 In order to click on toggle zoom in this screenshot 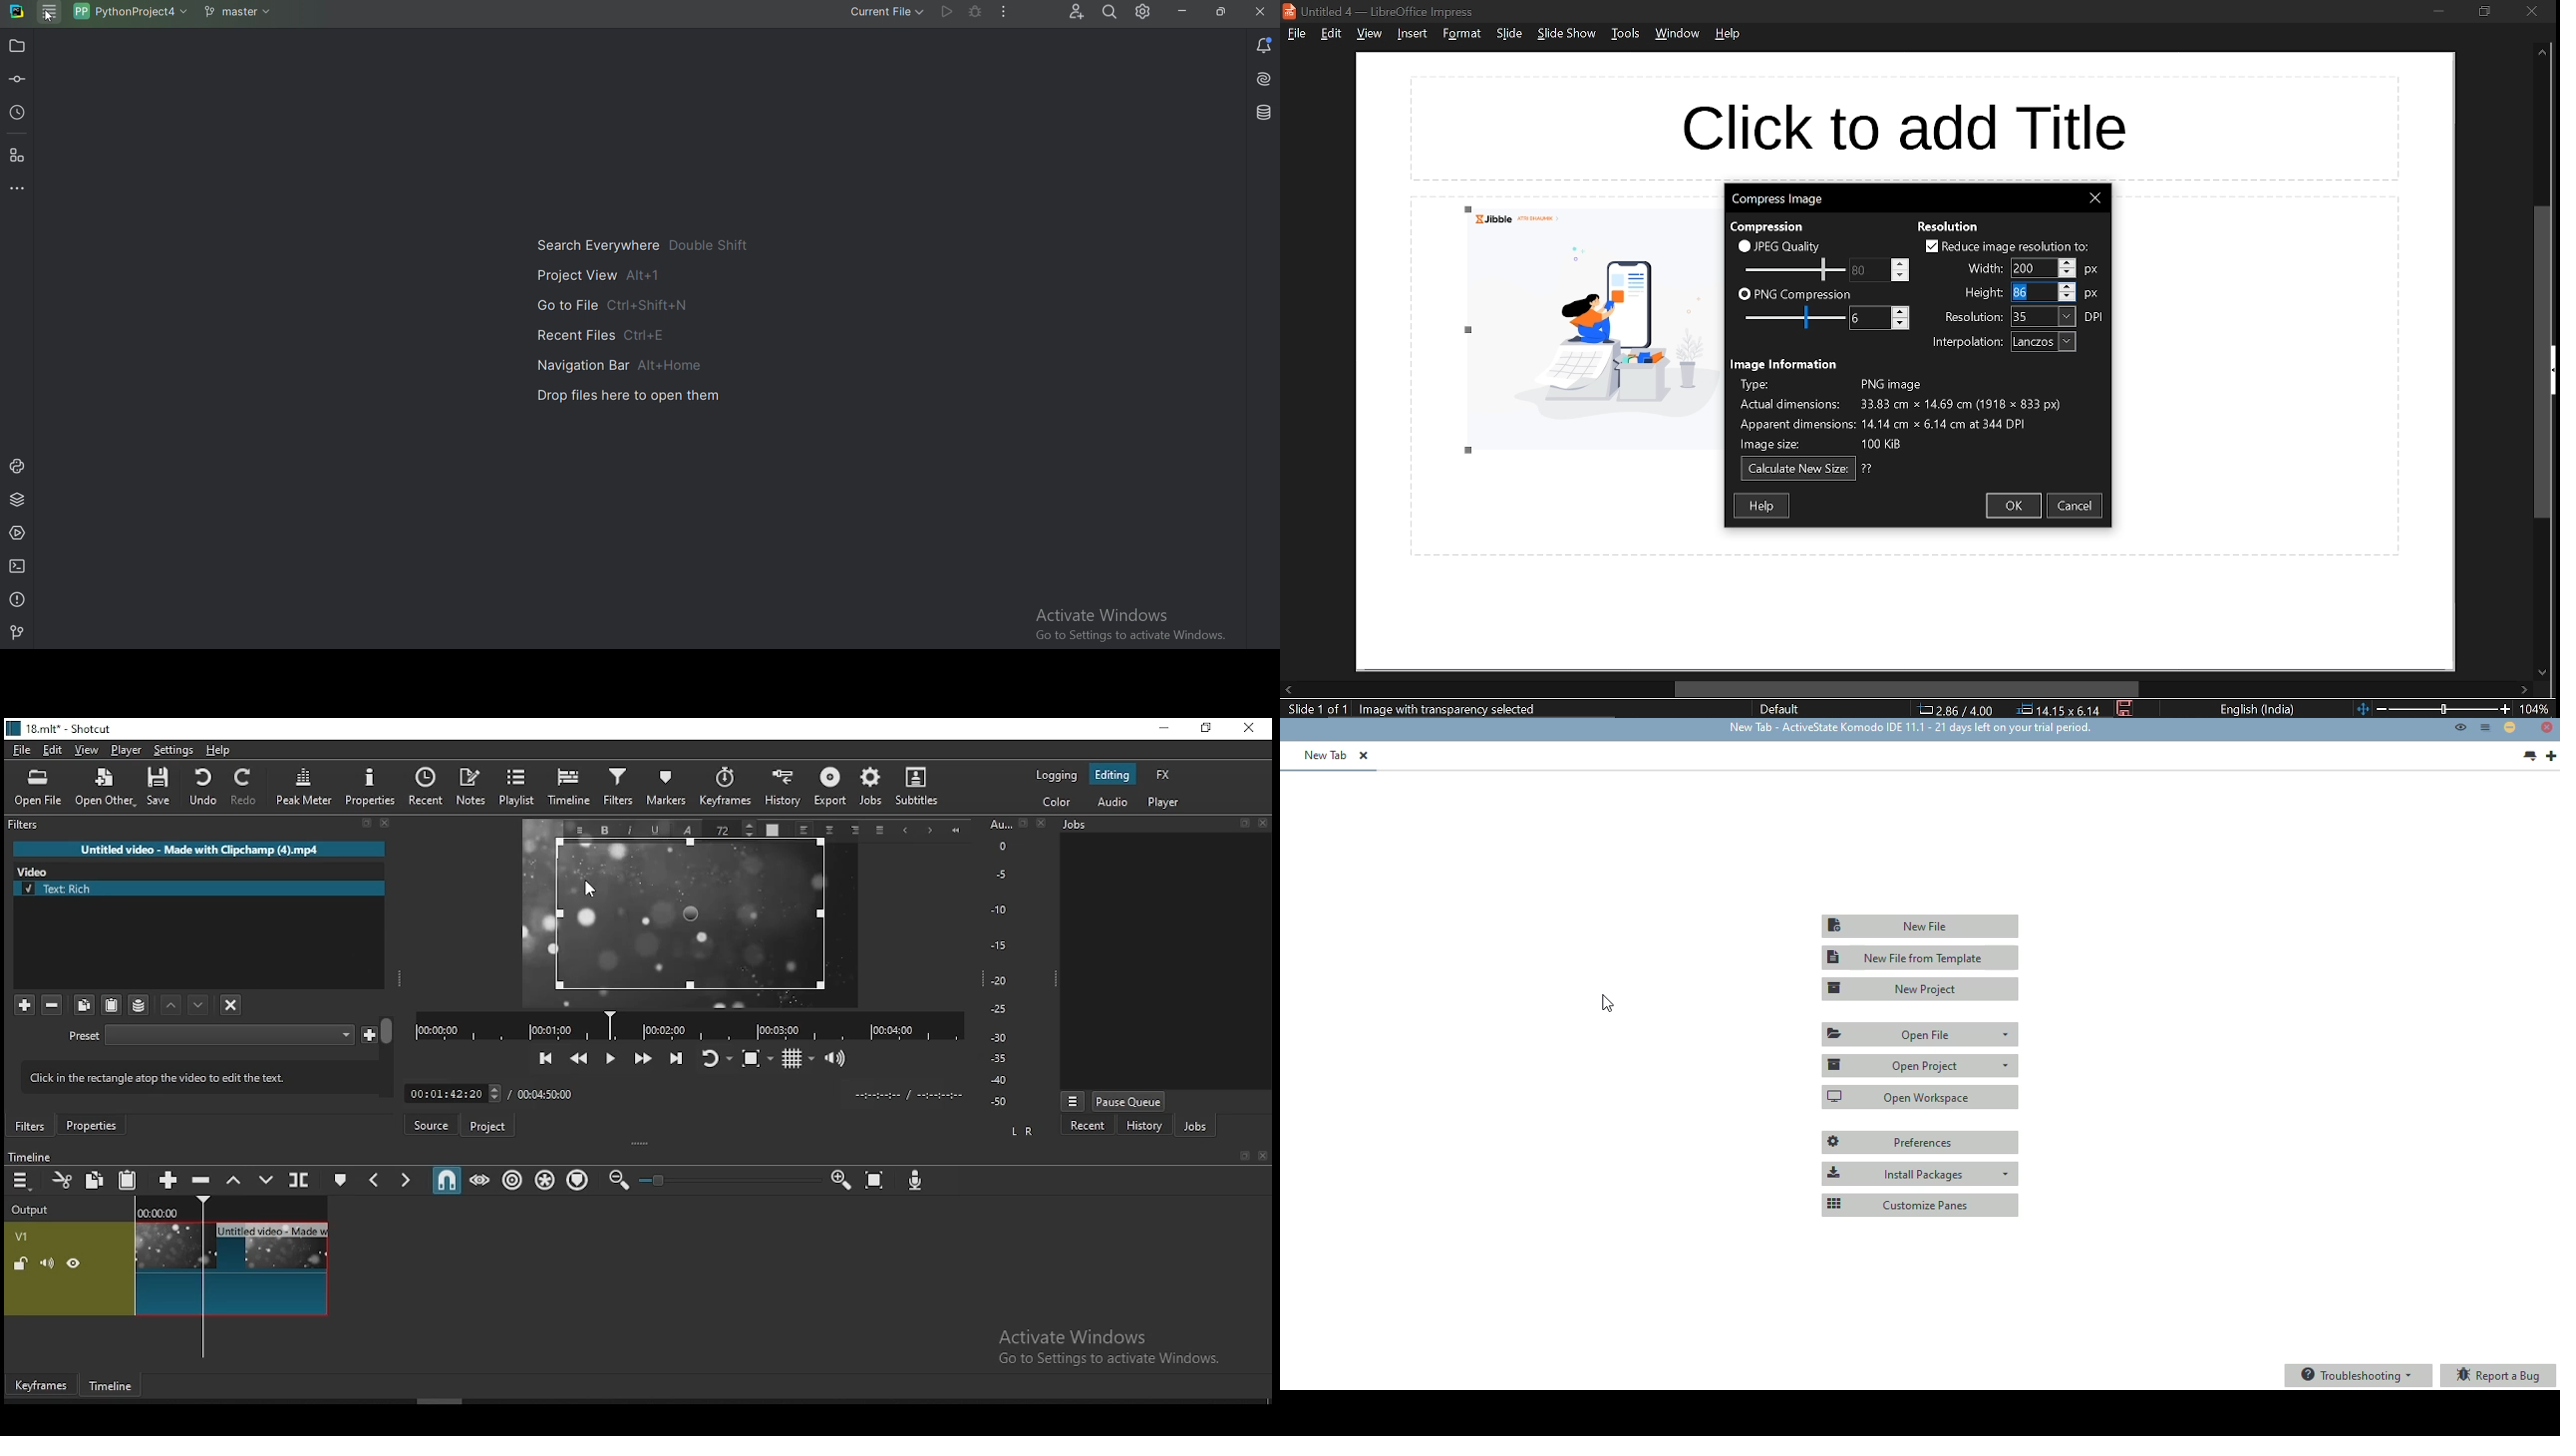, I will do `click(758, 1058)`.